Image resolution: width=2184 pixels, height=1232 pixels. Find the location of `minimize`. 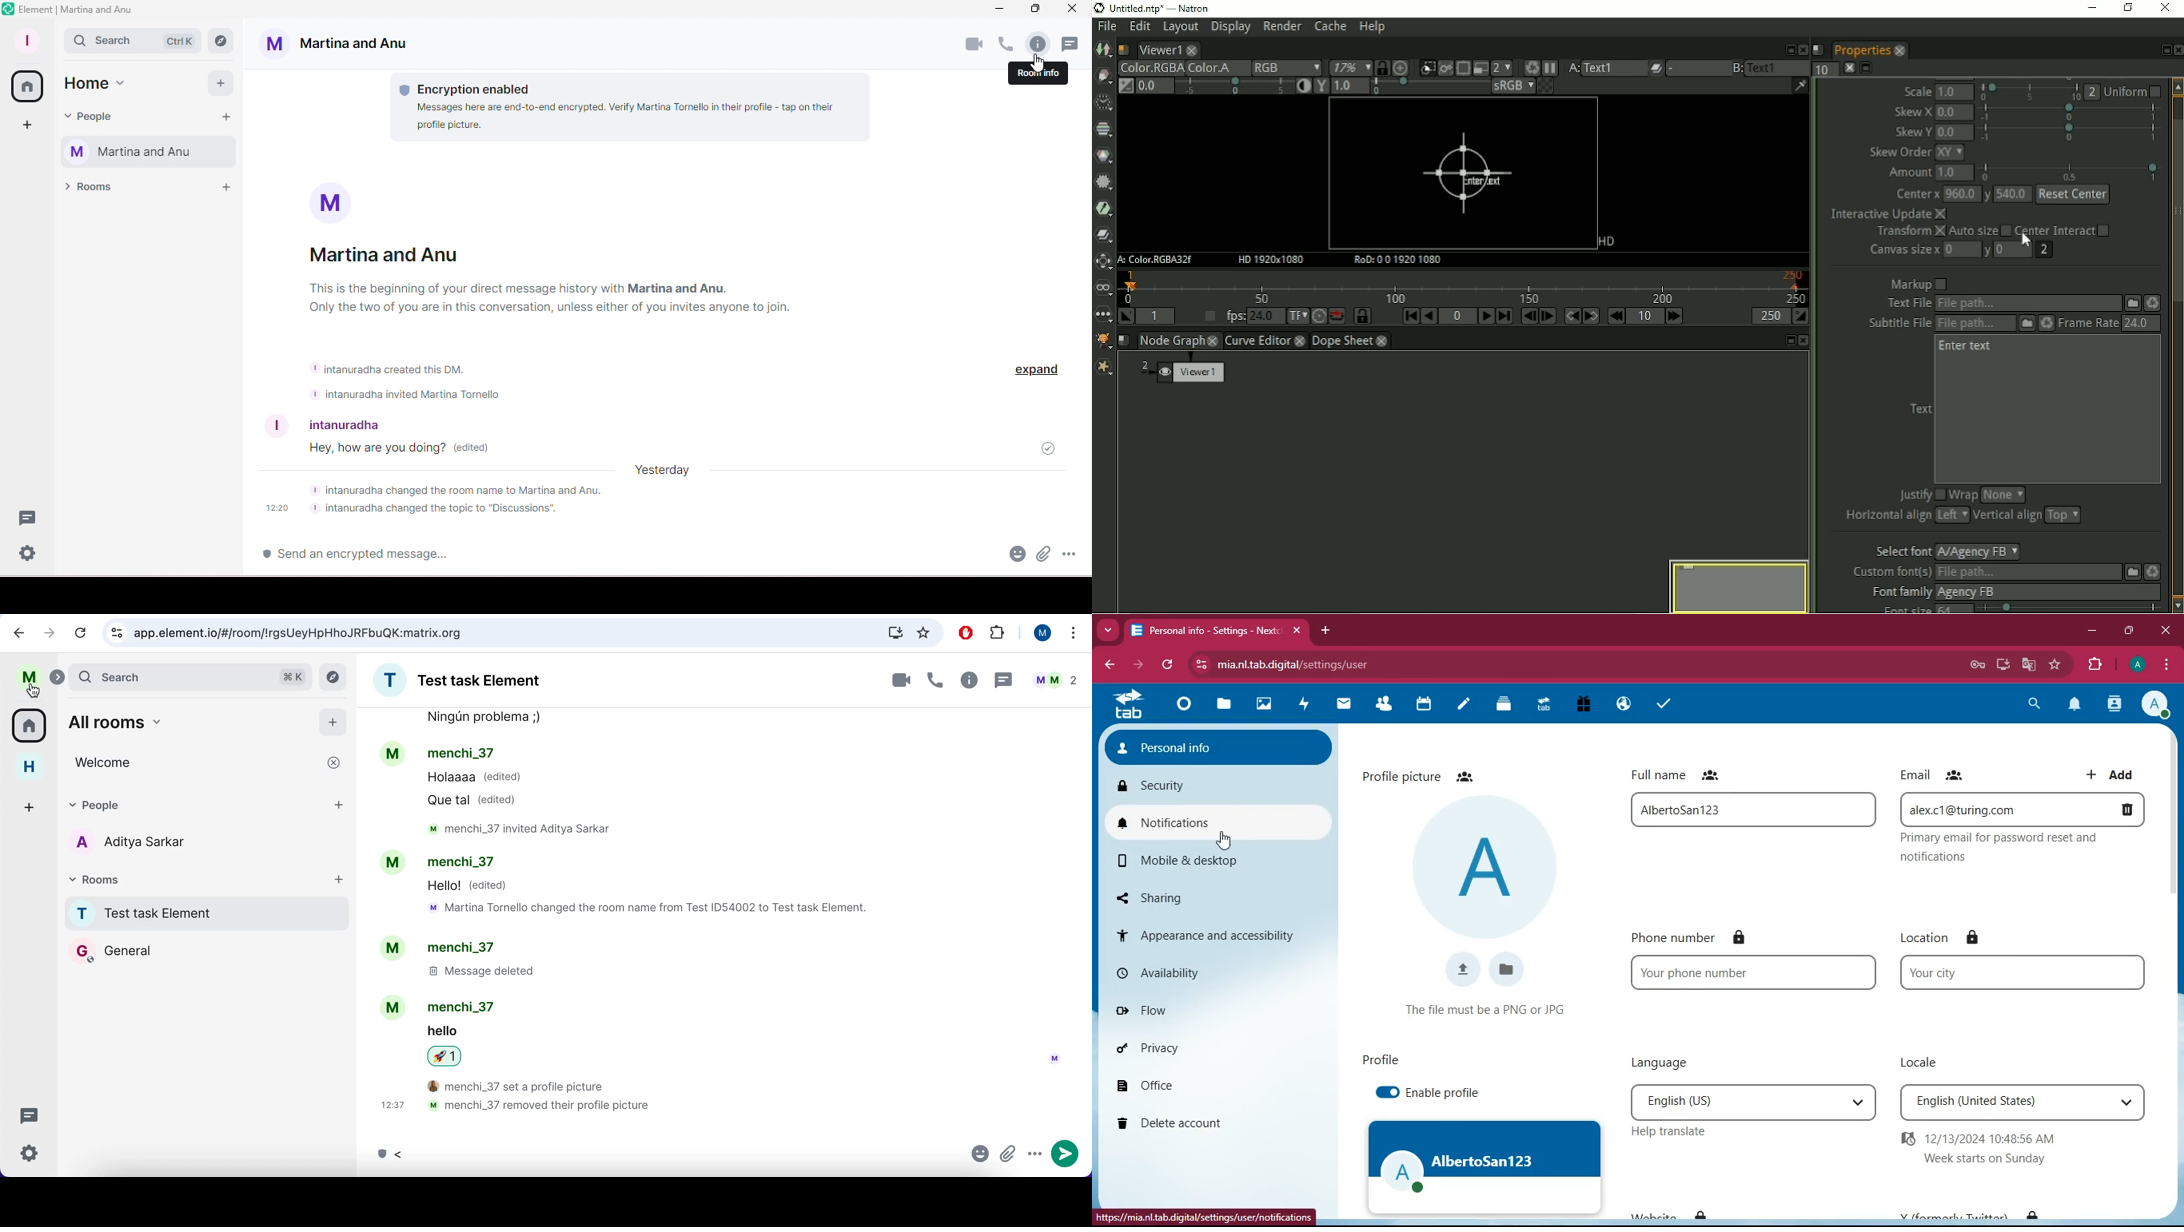

minimize is located at coordinates (2091, 632).